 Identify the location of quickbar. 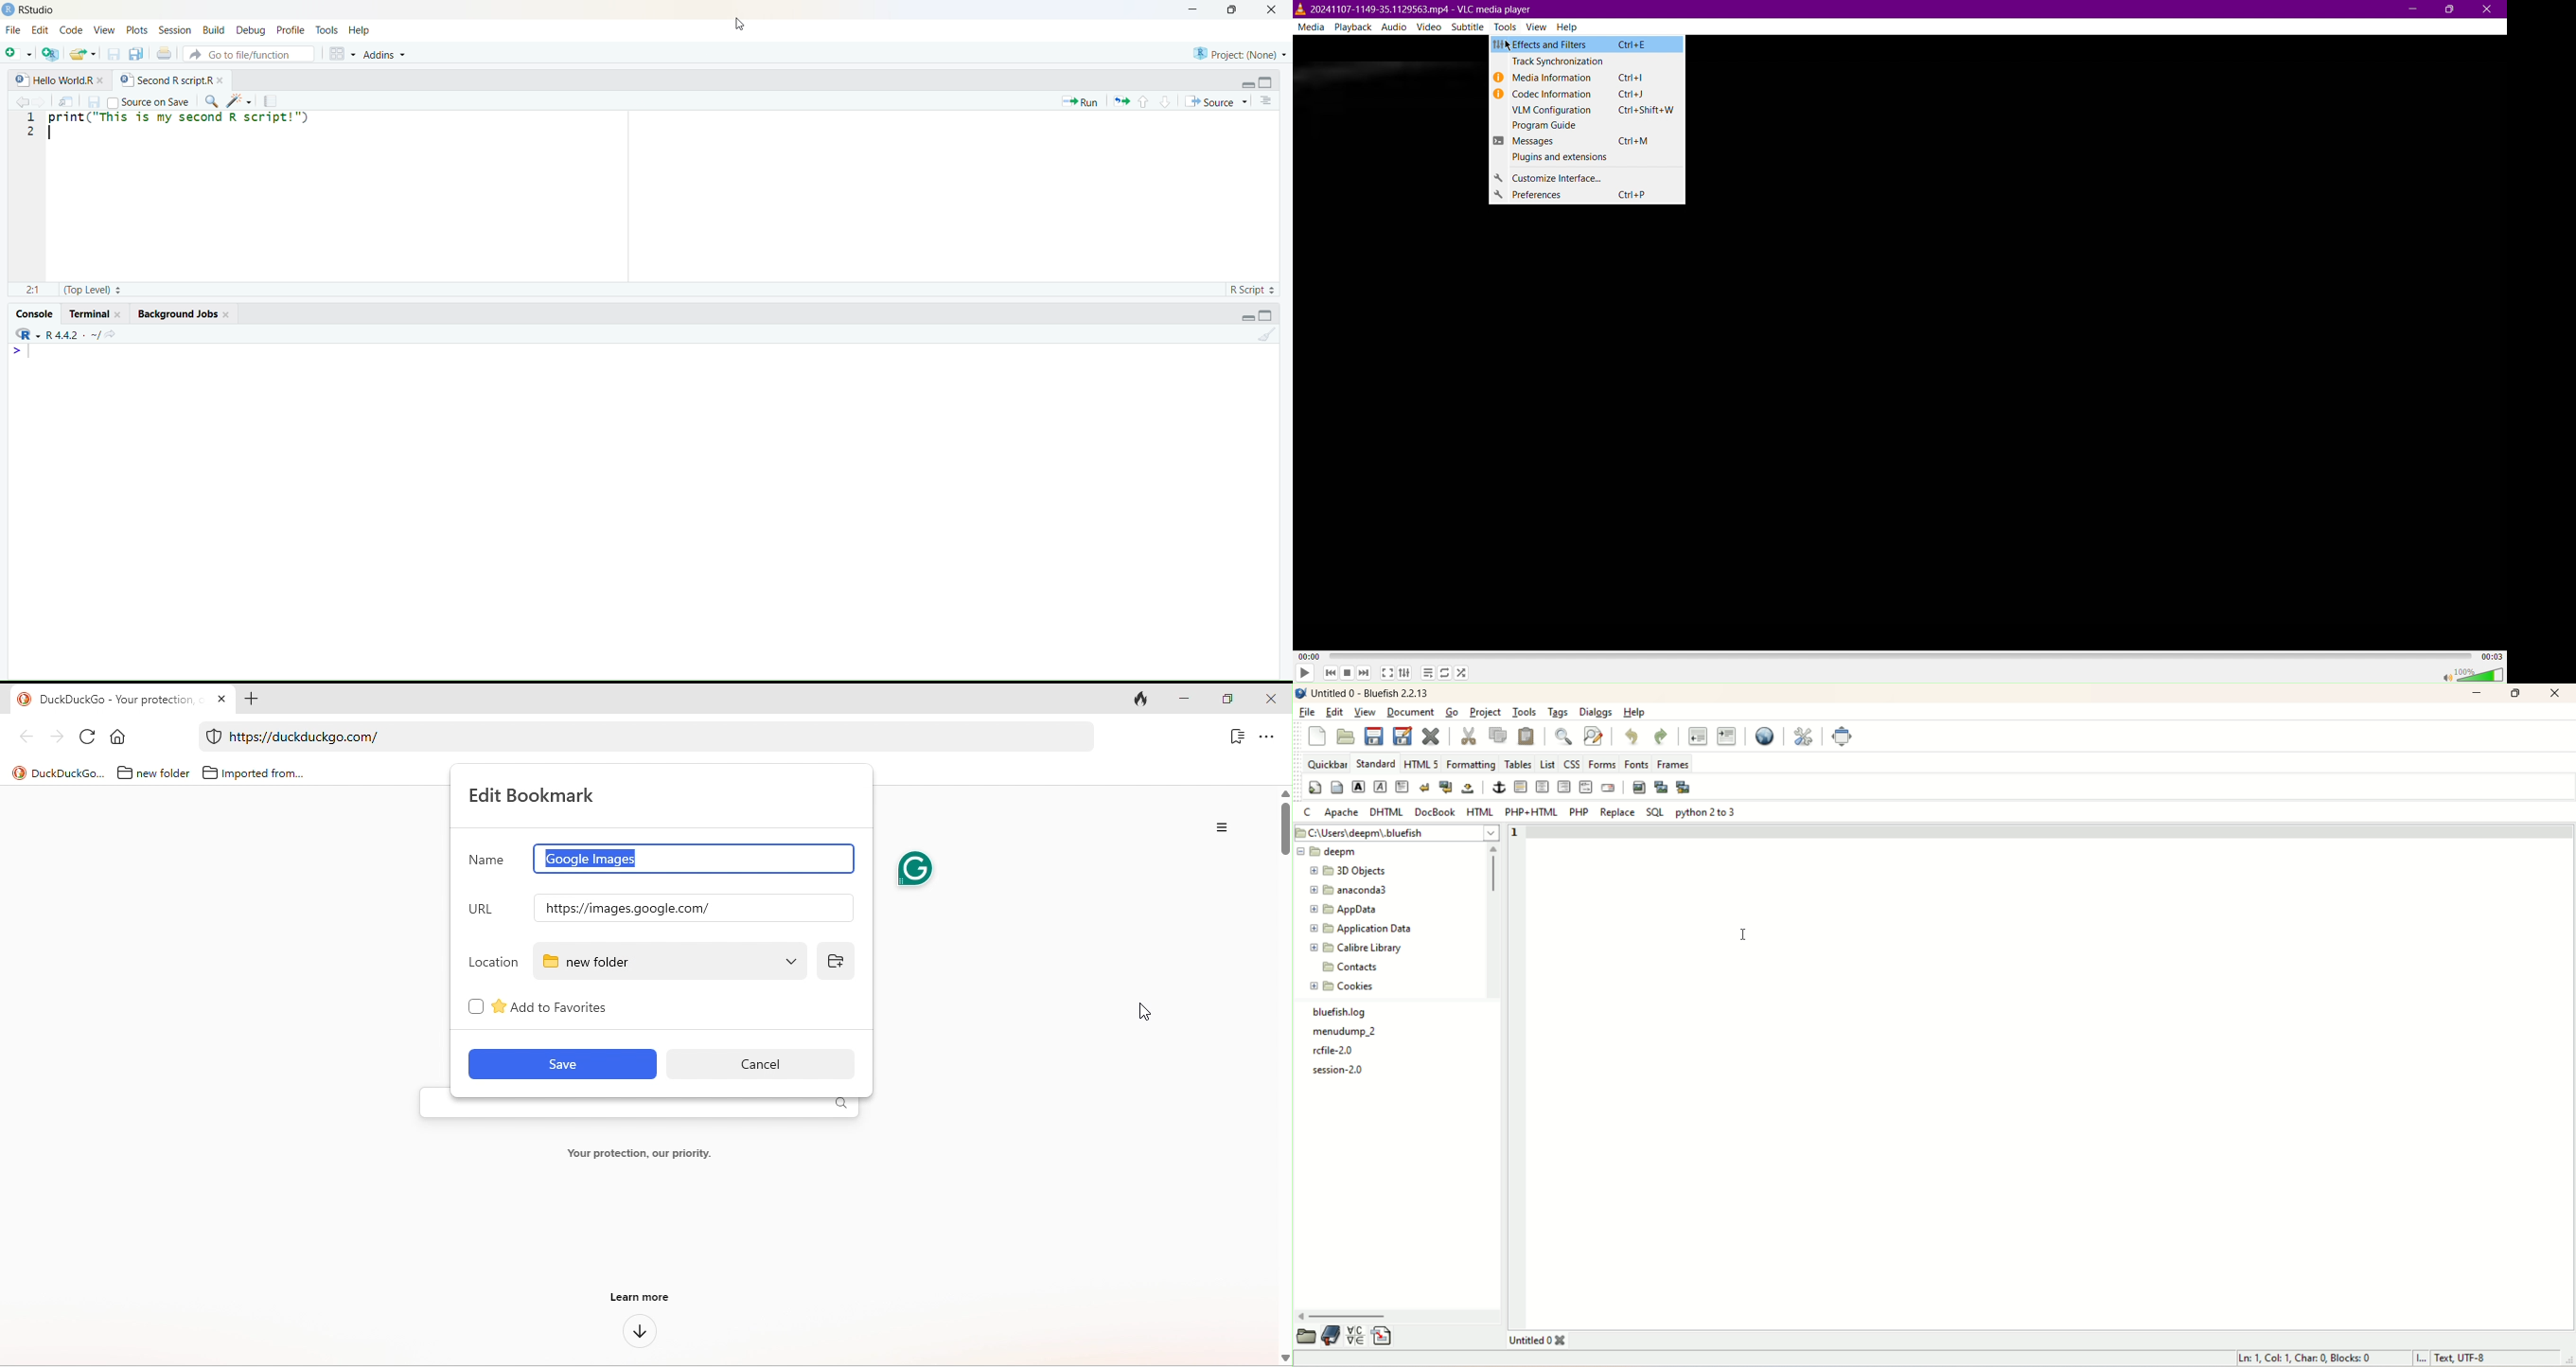
(1326, 762).